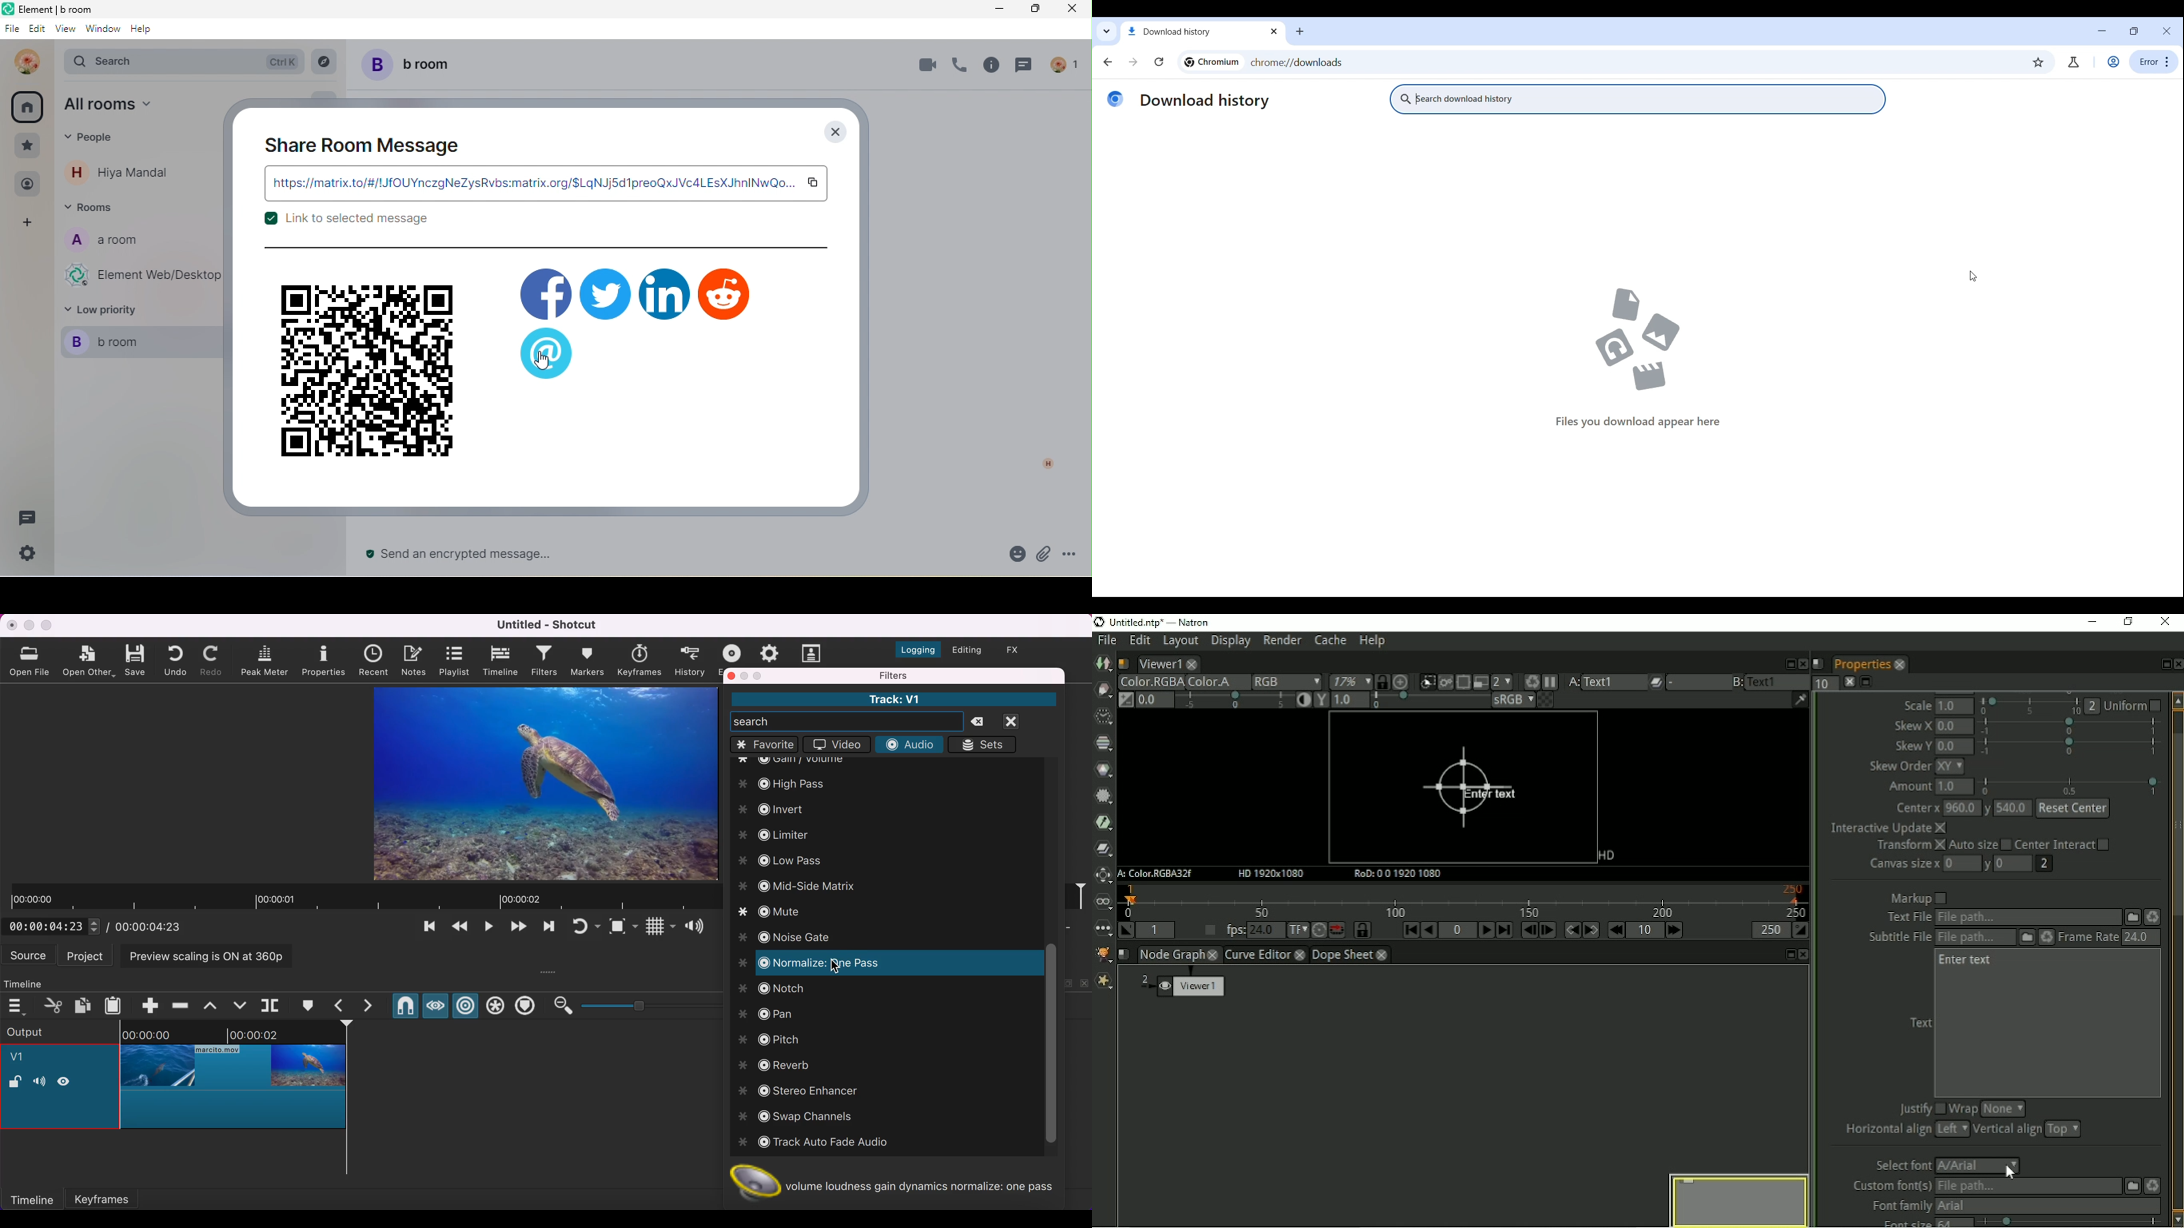 Image resolution: width=2184 pixels, height=1232 pixels. I want to click on markers, so click(587, 661).